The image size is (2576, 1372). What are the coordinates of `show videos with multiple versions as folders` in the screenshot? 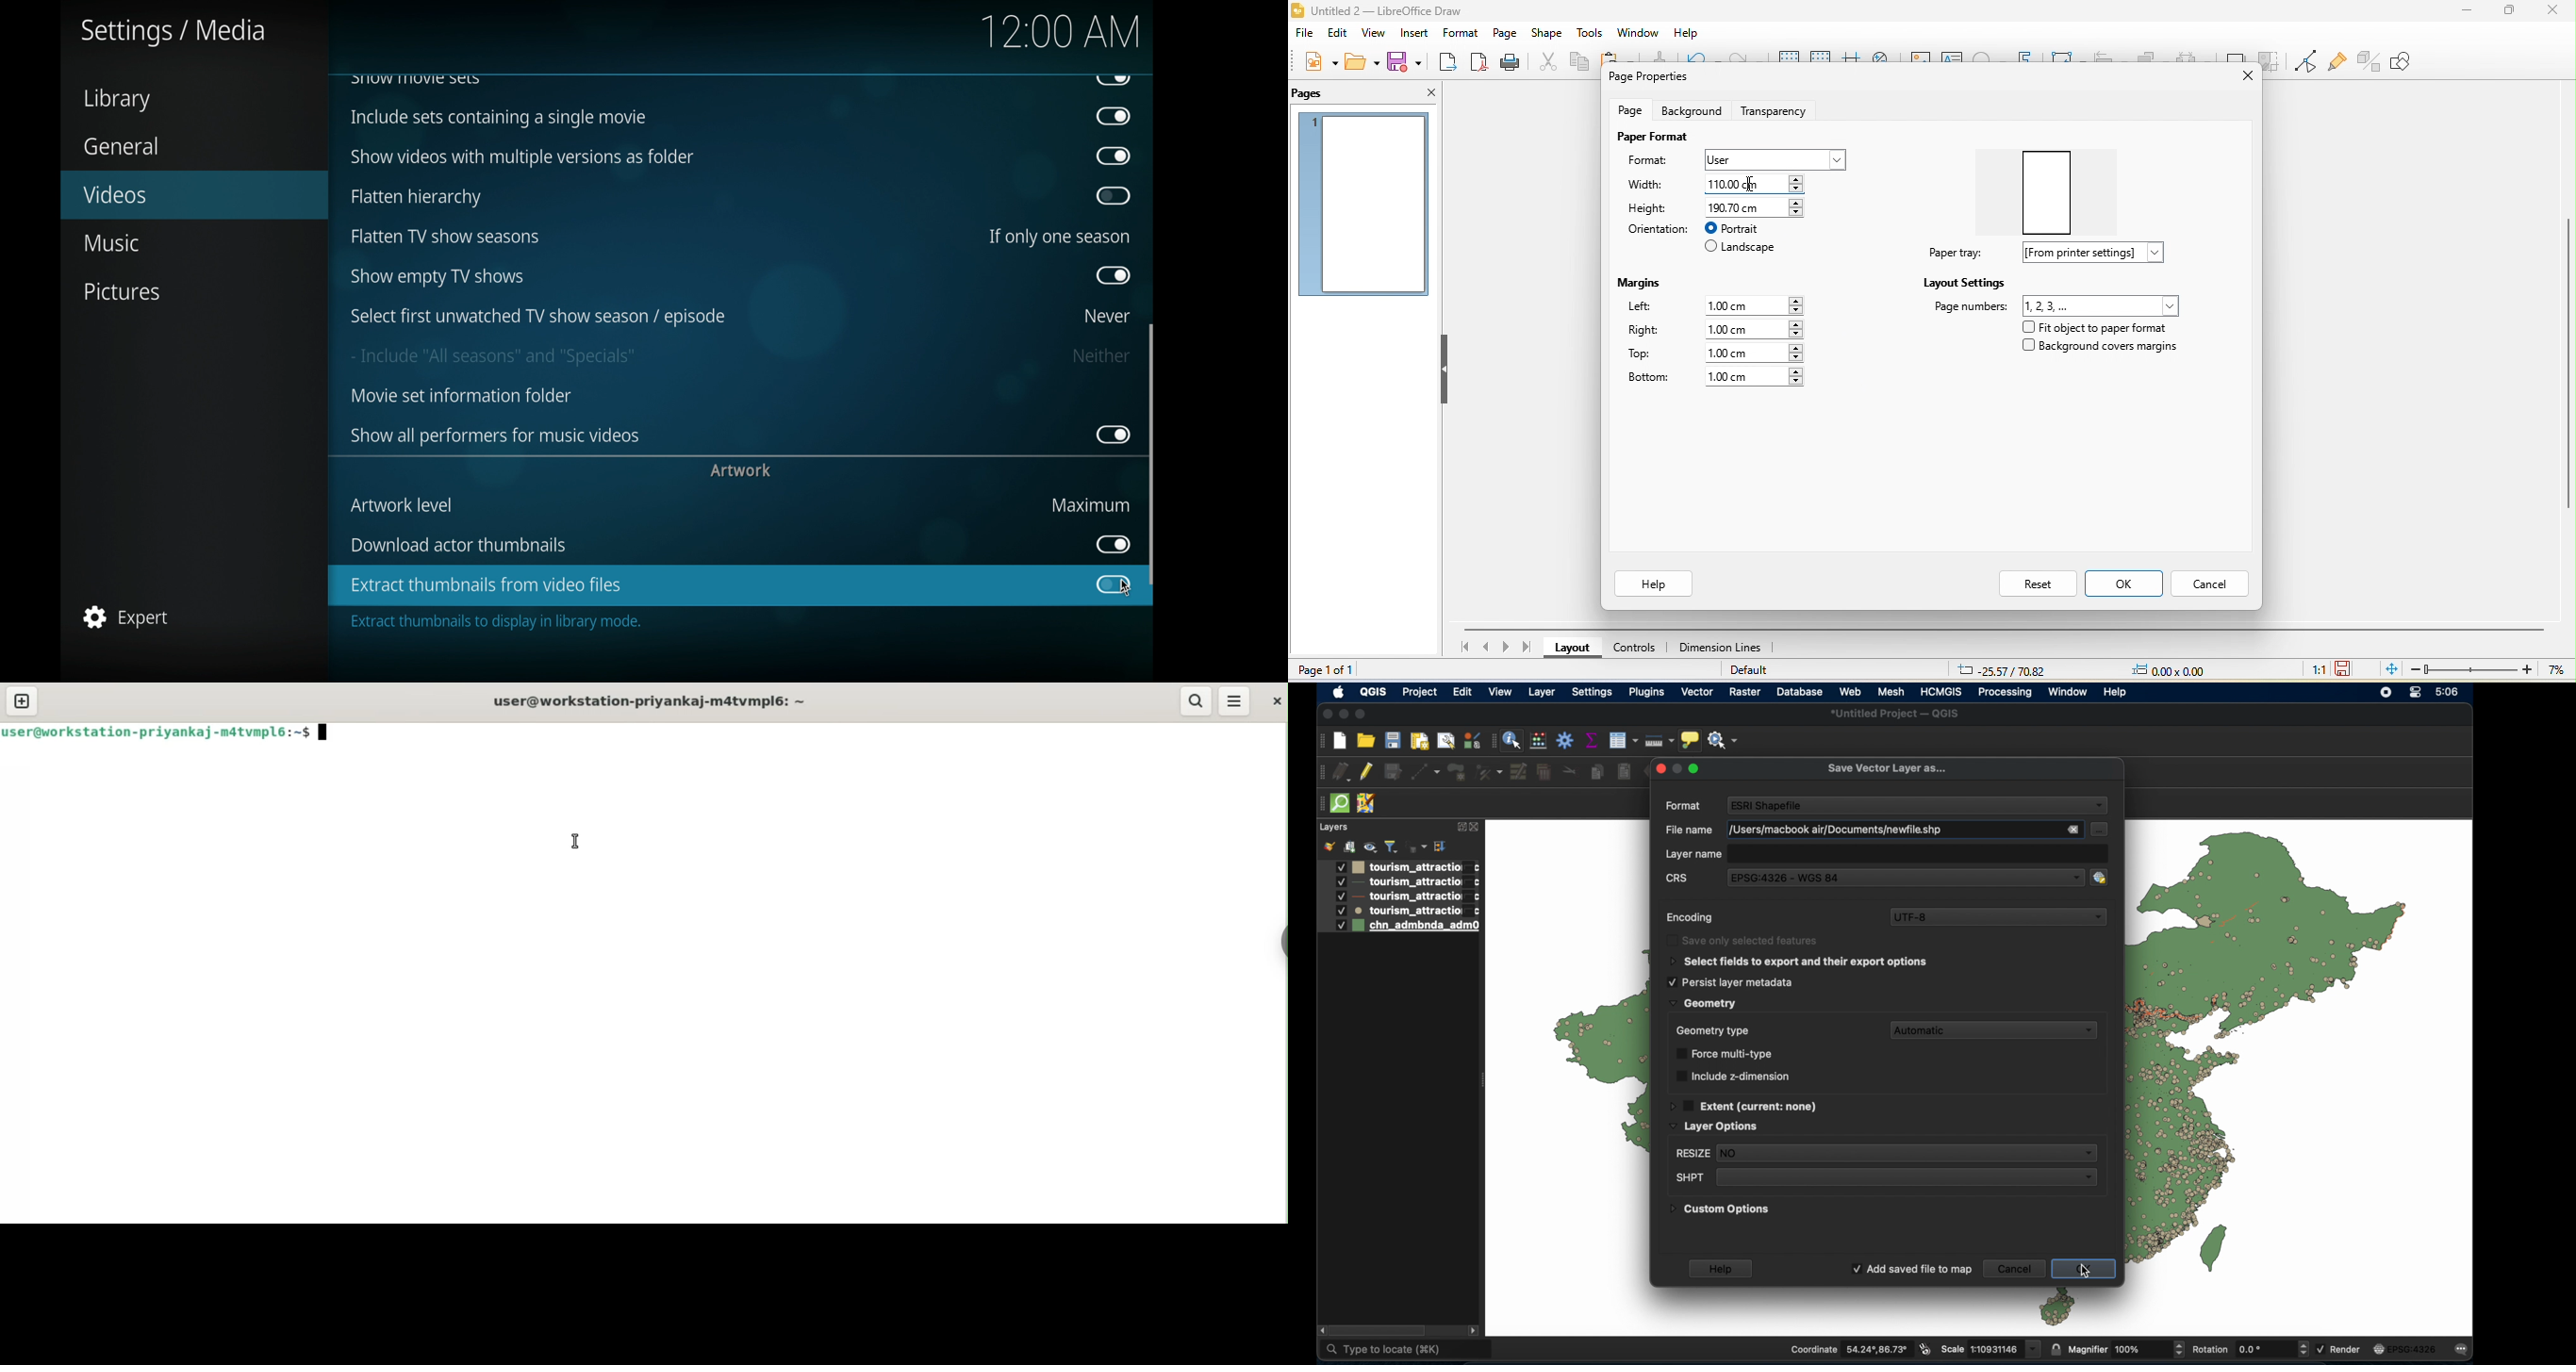 It's located at (523, 158).